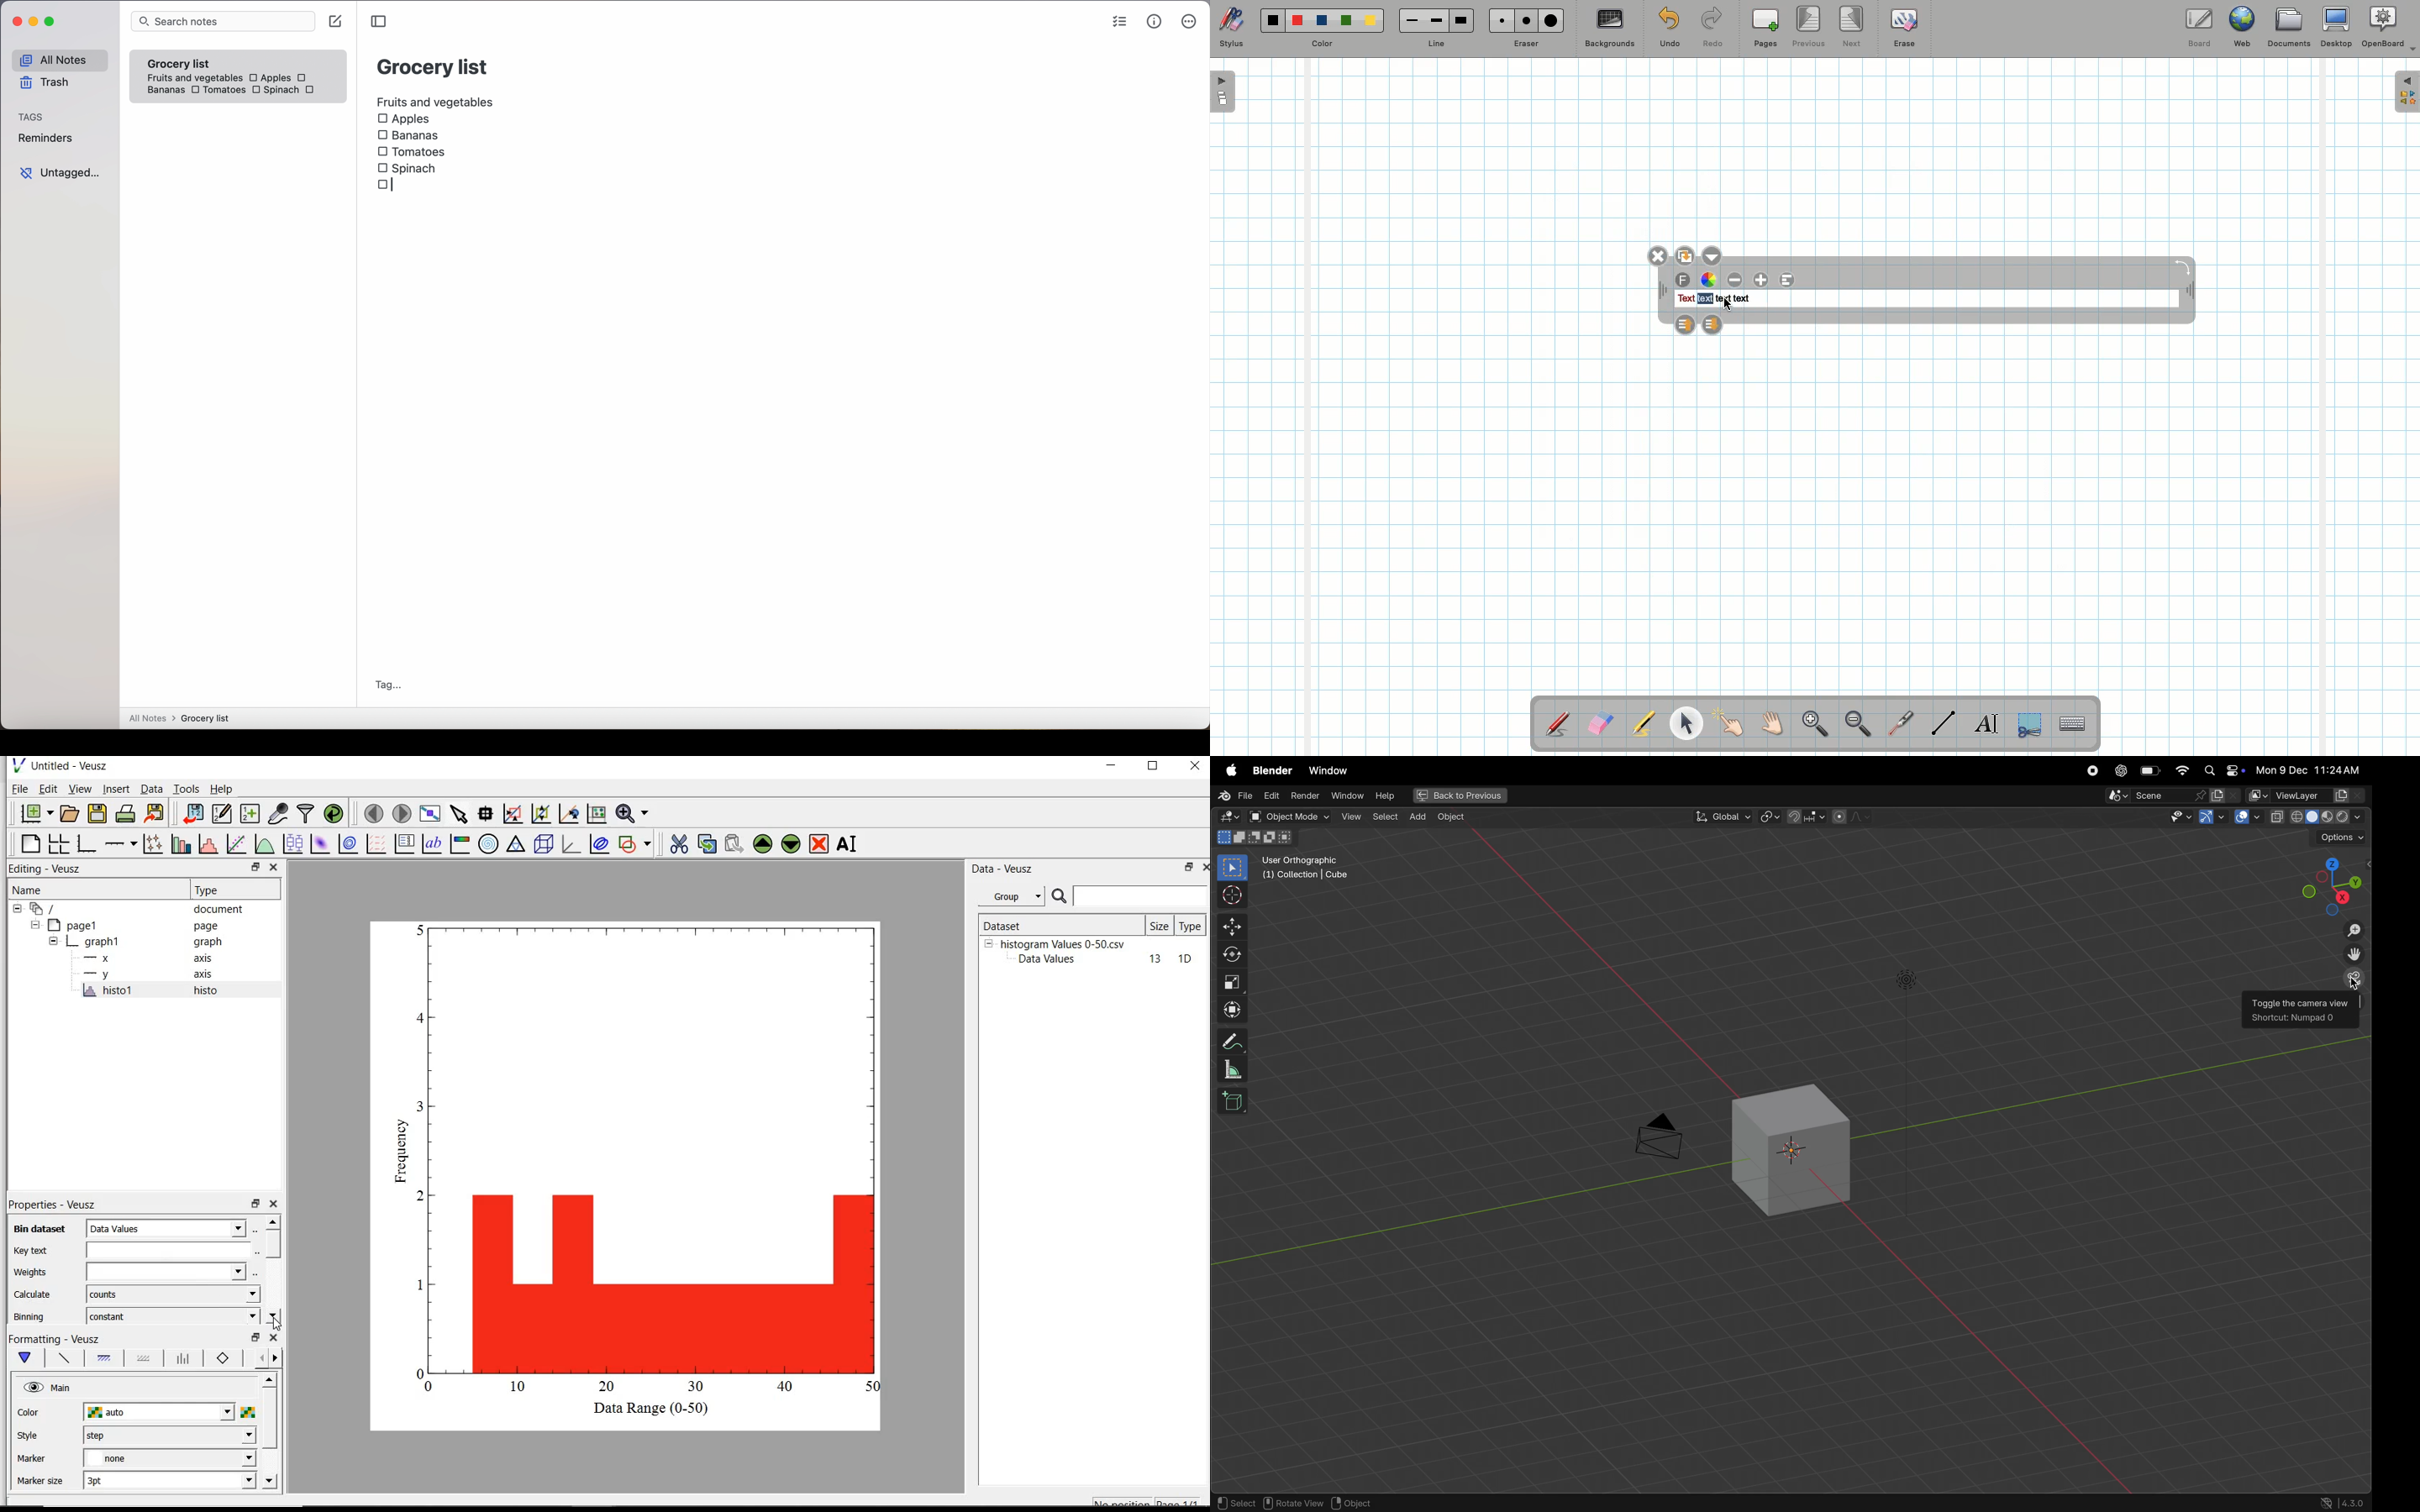 The image size is (2436, 1512). What do you see at coordinates (1609, 29) in the screenshot?
I see `Backgrounds` at bounding box center [1609, 29].